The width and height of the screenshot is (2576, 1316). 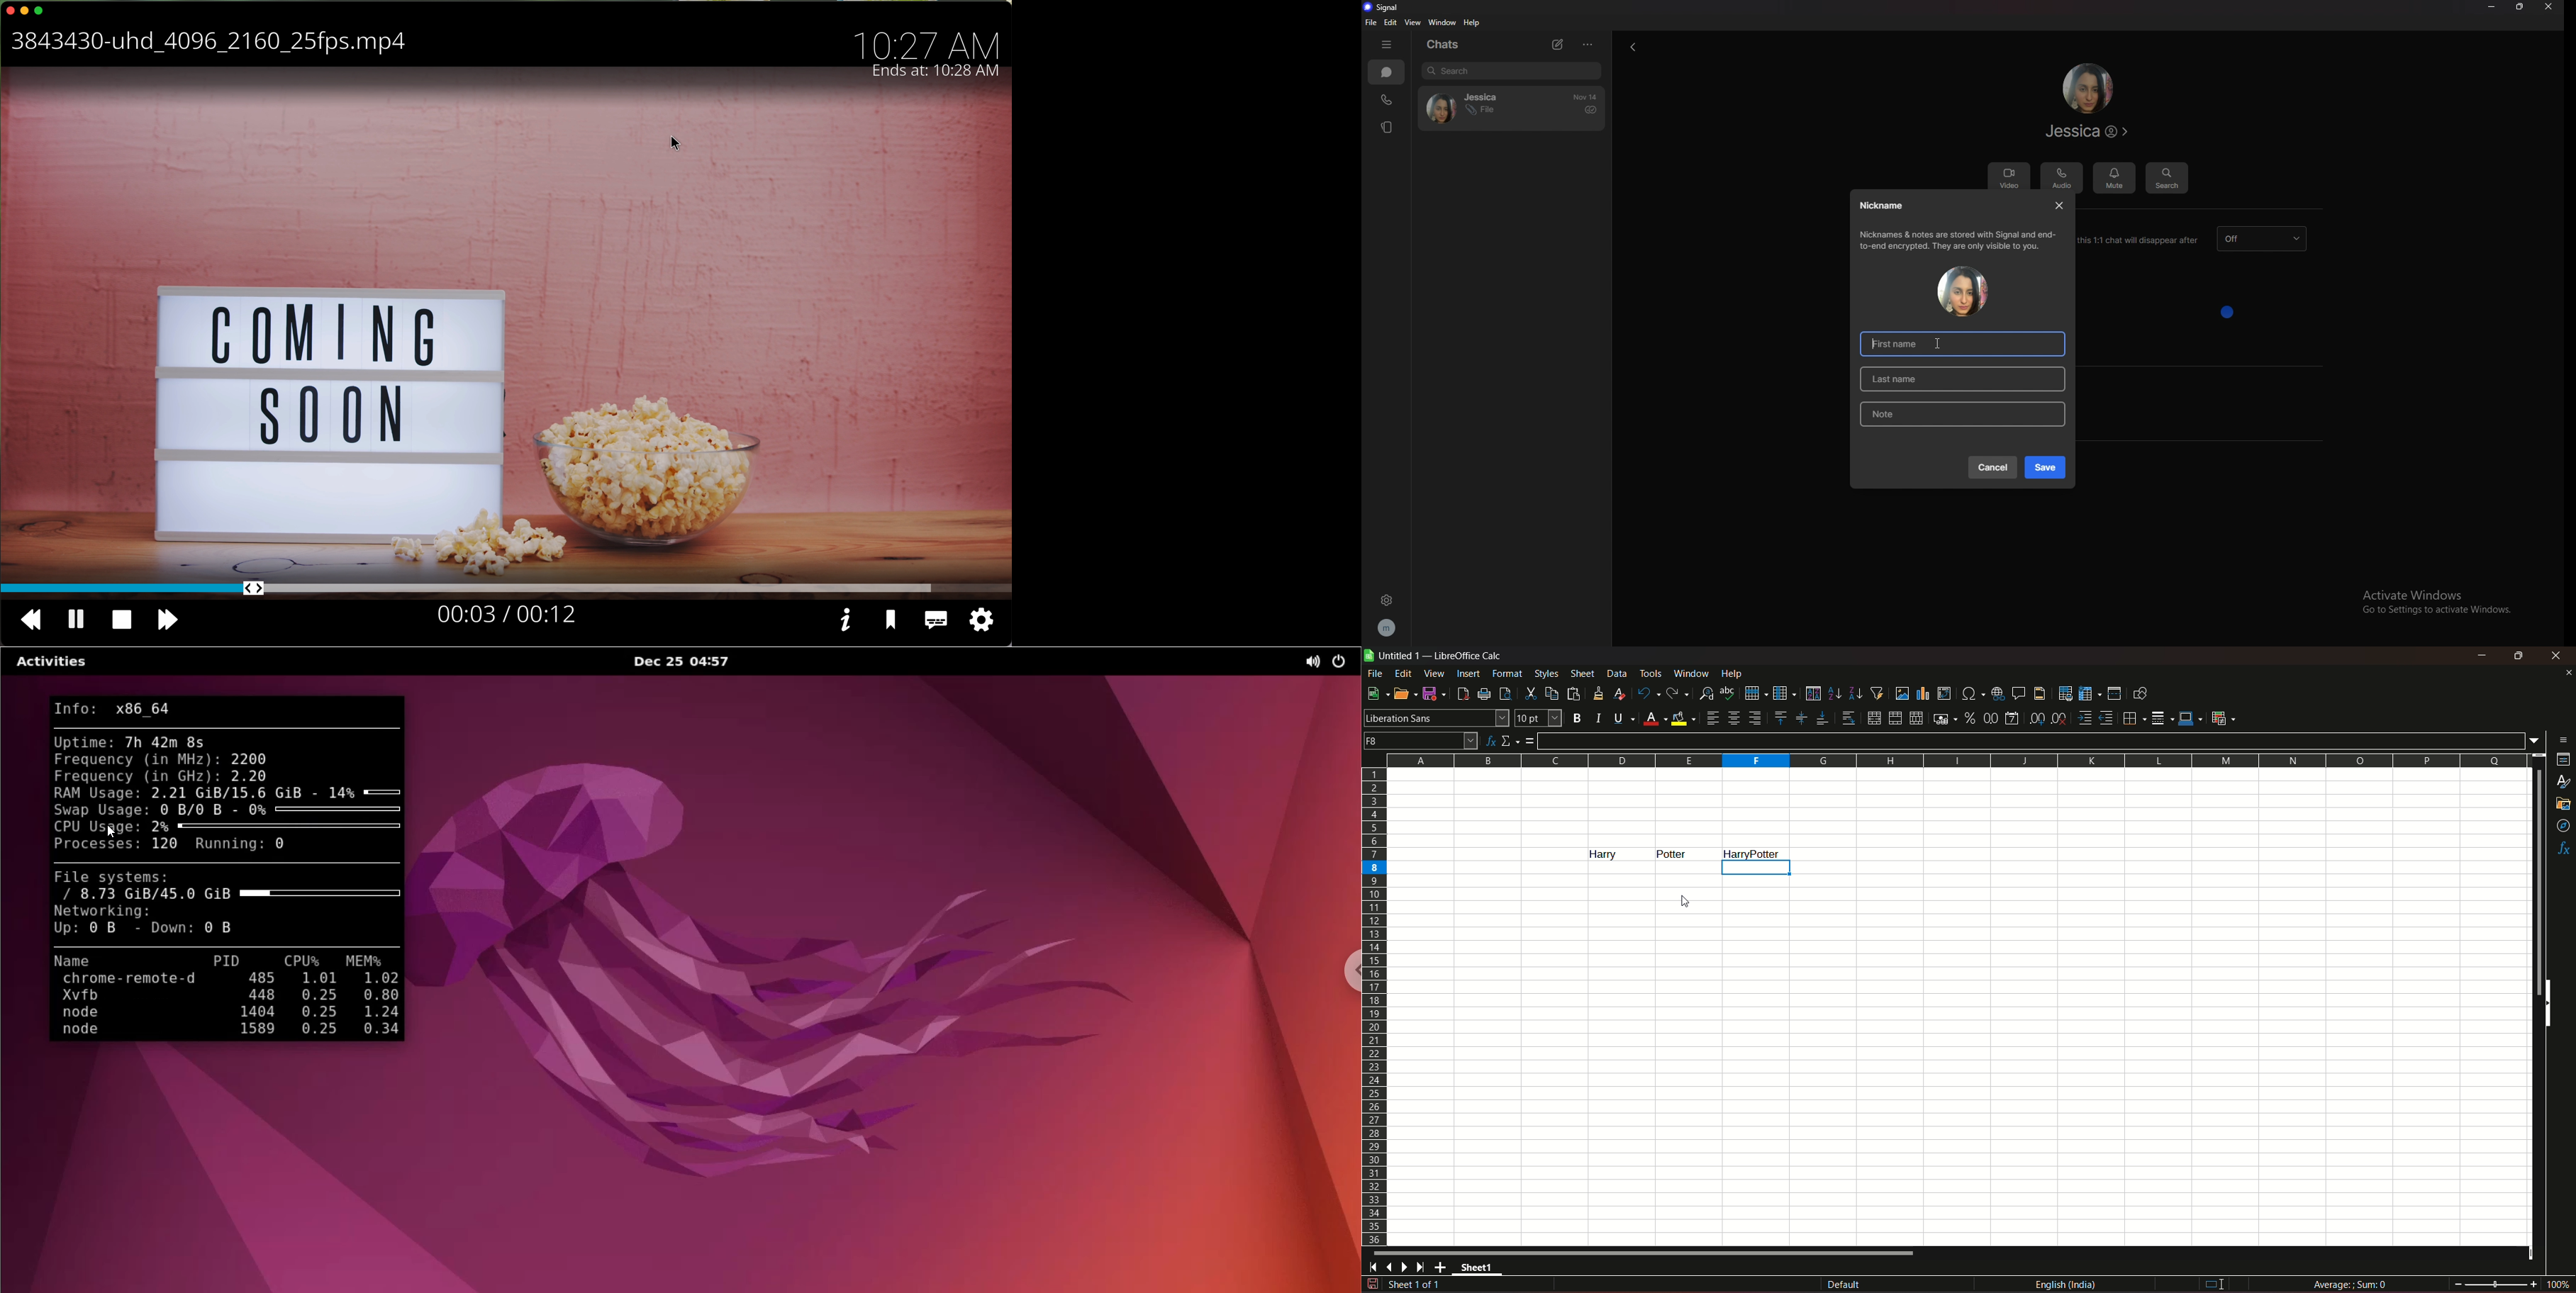 I want to click on minimise, so click(x=25, y=11).